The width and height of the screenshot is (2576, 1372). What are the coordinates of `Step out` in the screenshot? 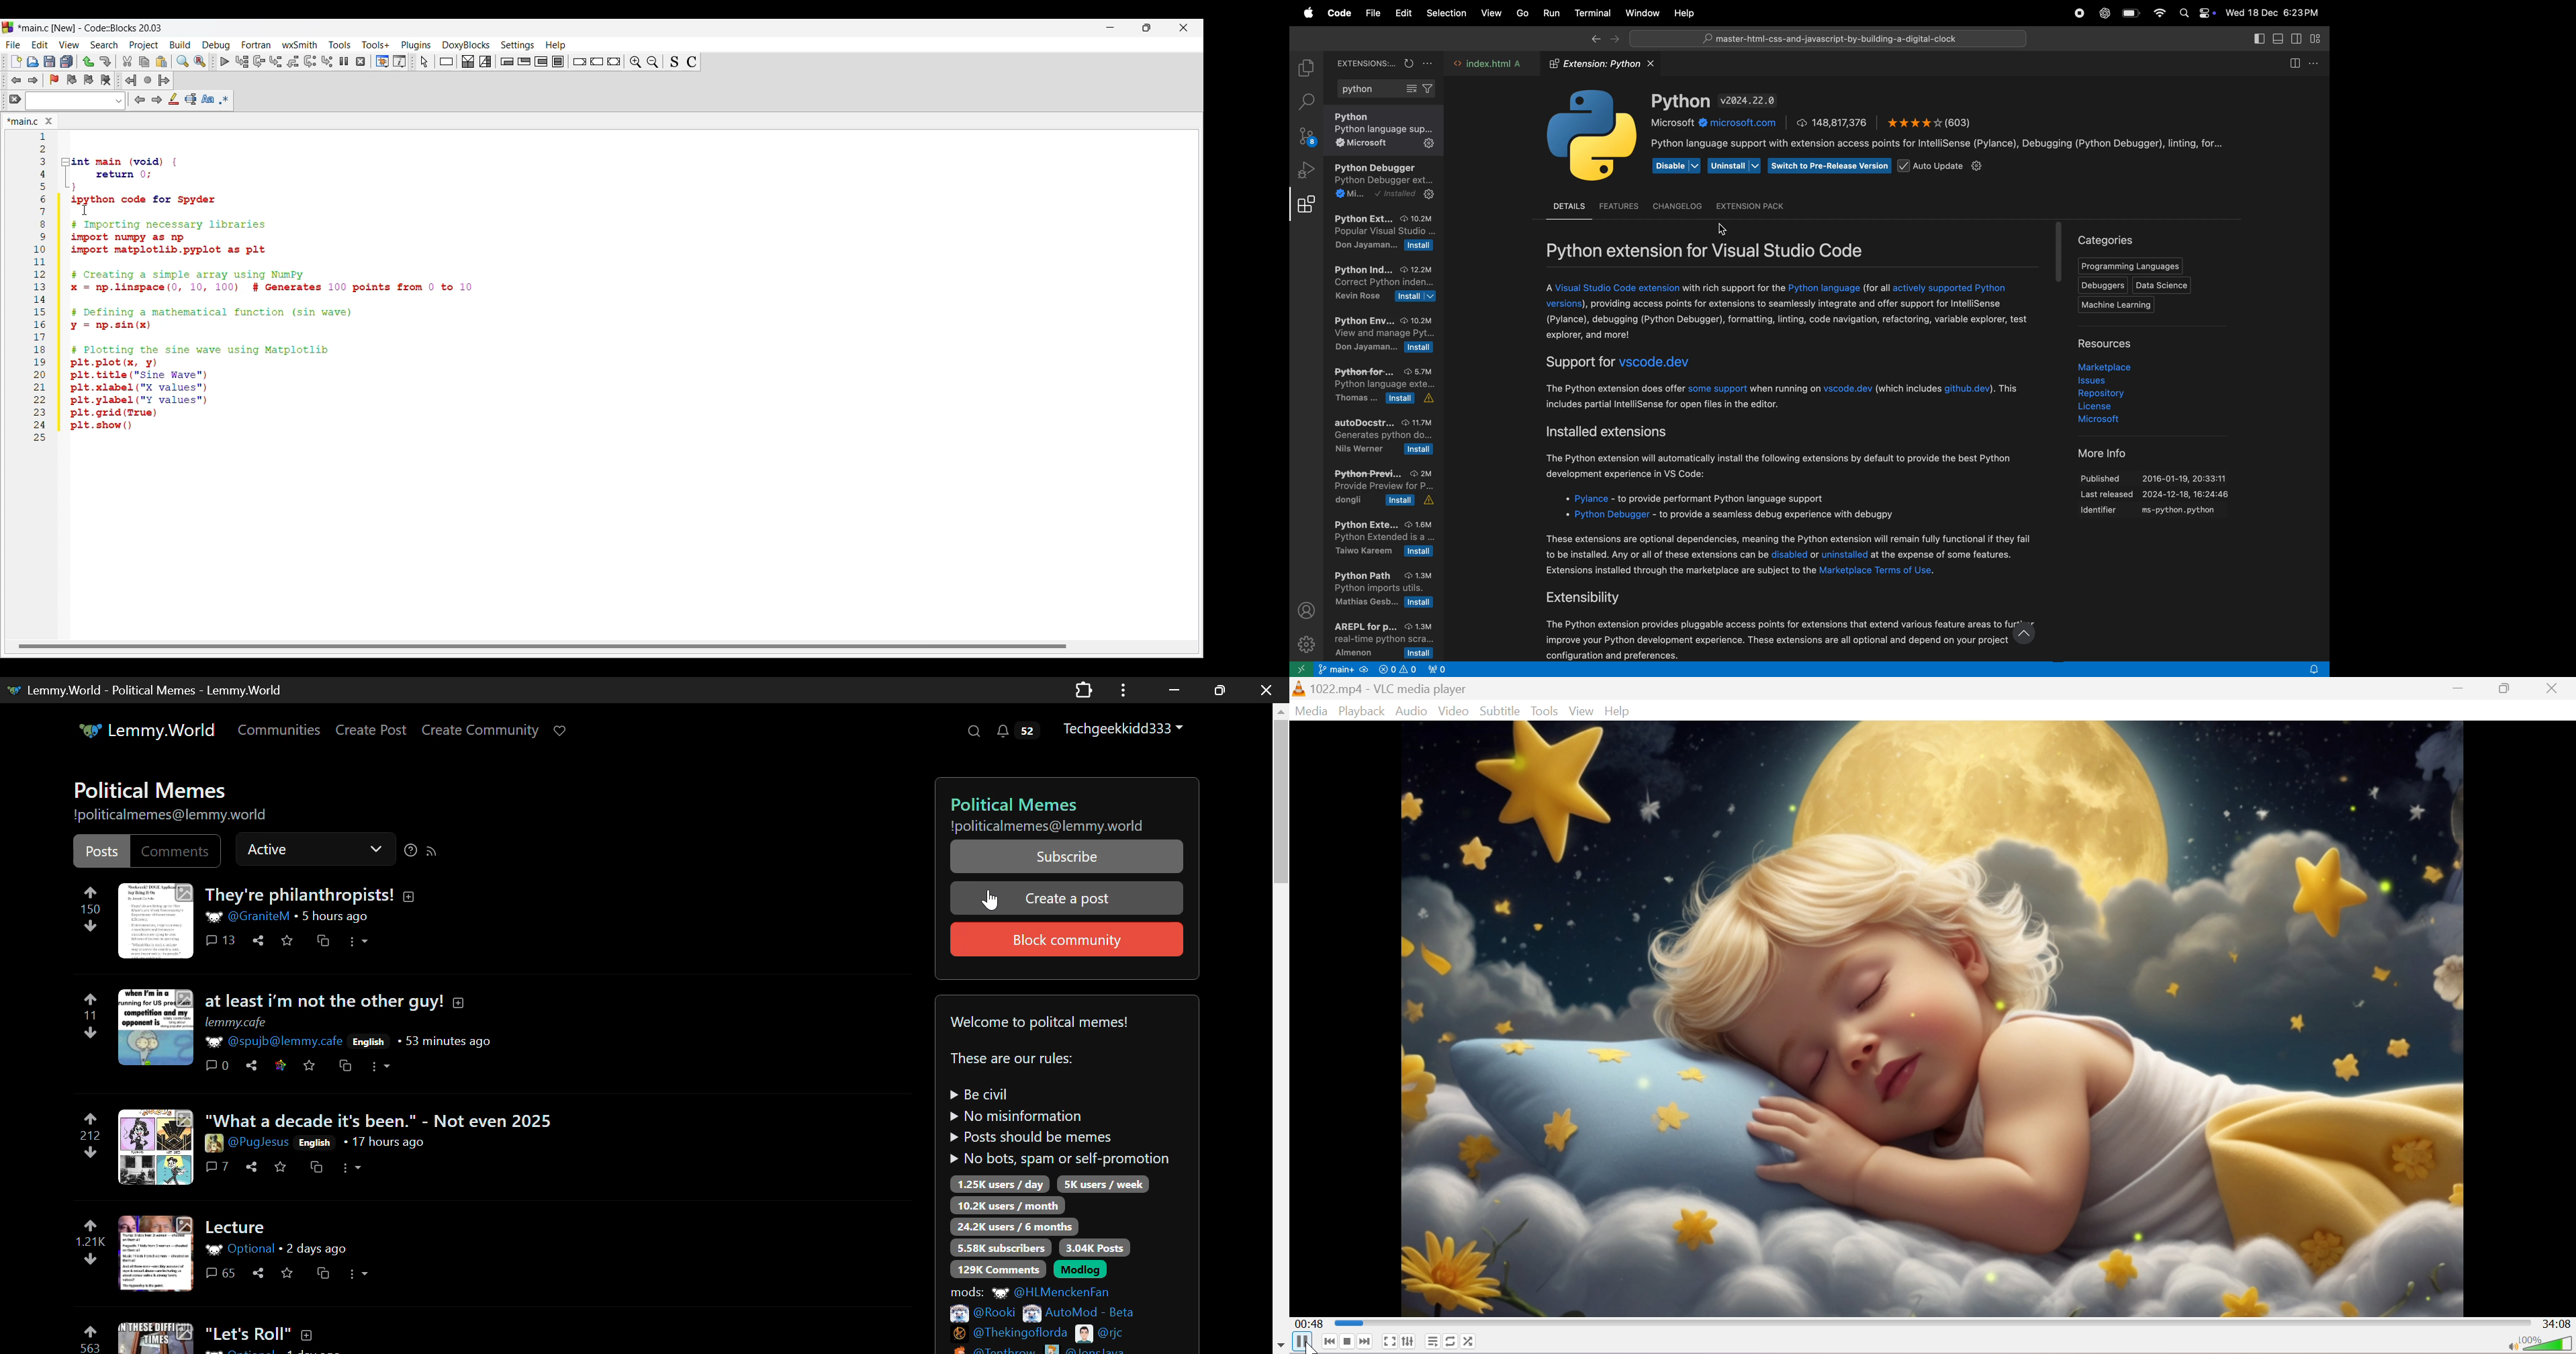 It's located at (292, 61).